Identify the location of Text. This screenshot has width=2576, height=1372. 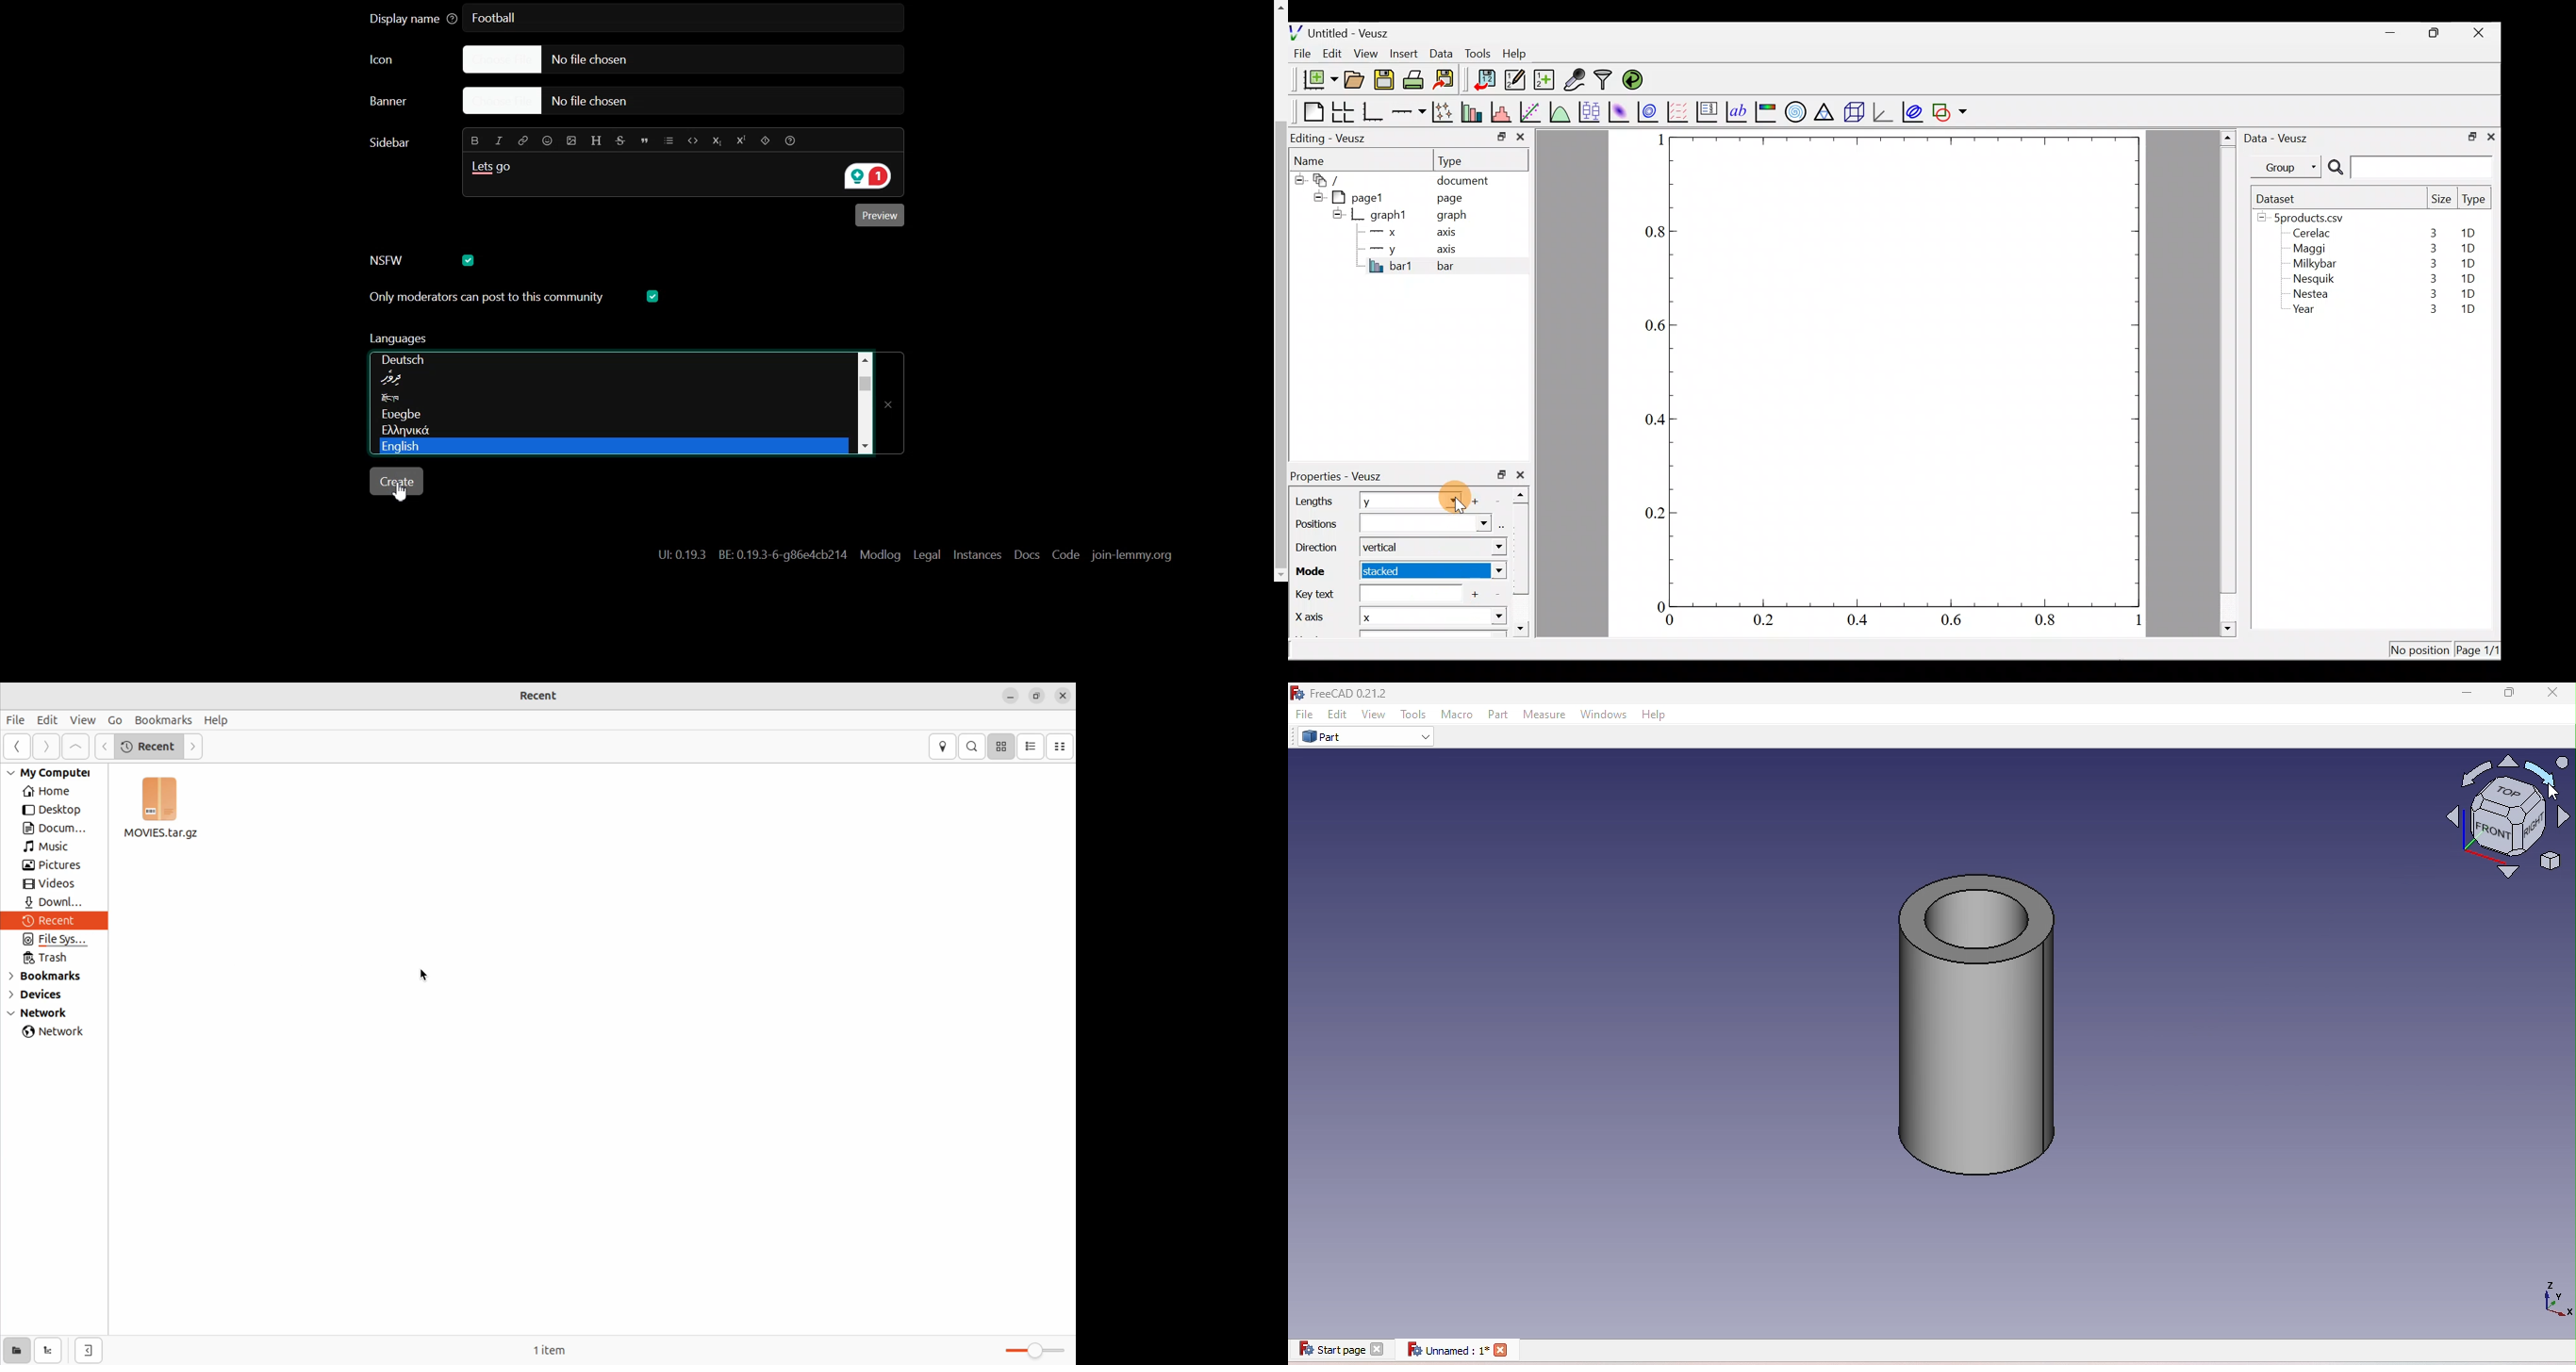
(392, 142).